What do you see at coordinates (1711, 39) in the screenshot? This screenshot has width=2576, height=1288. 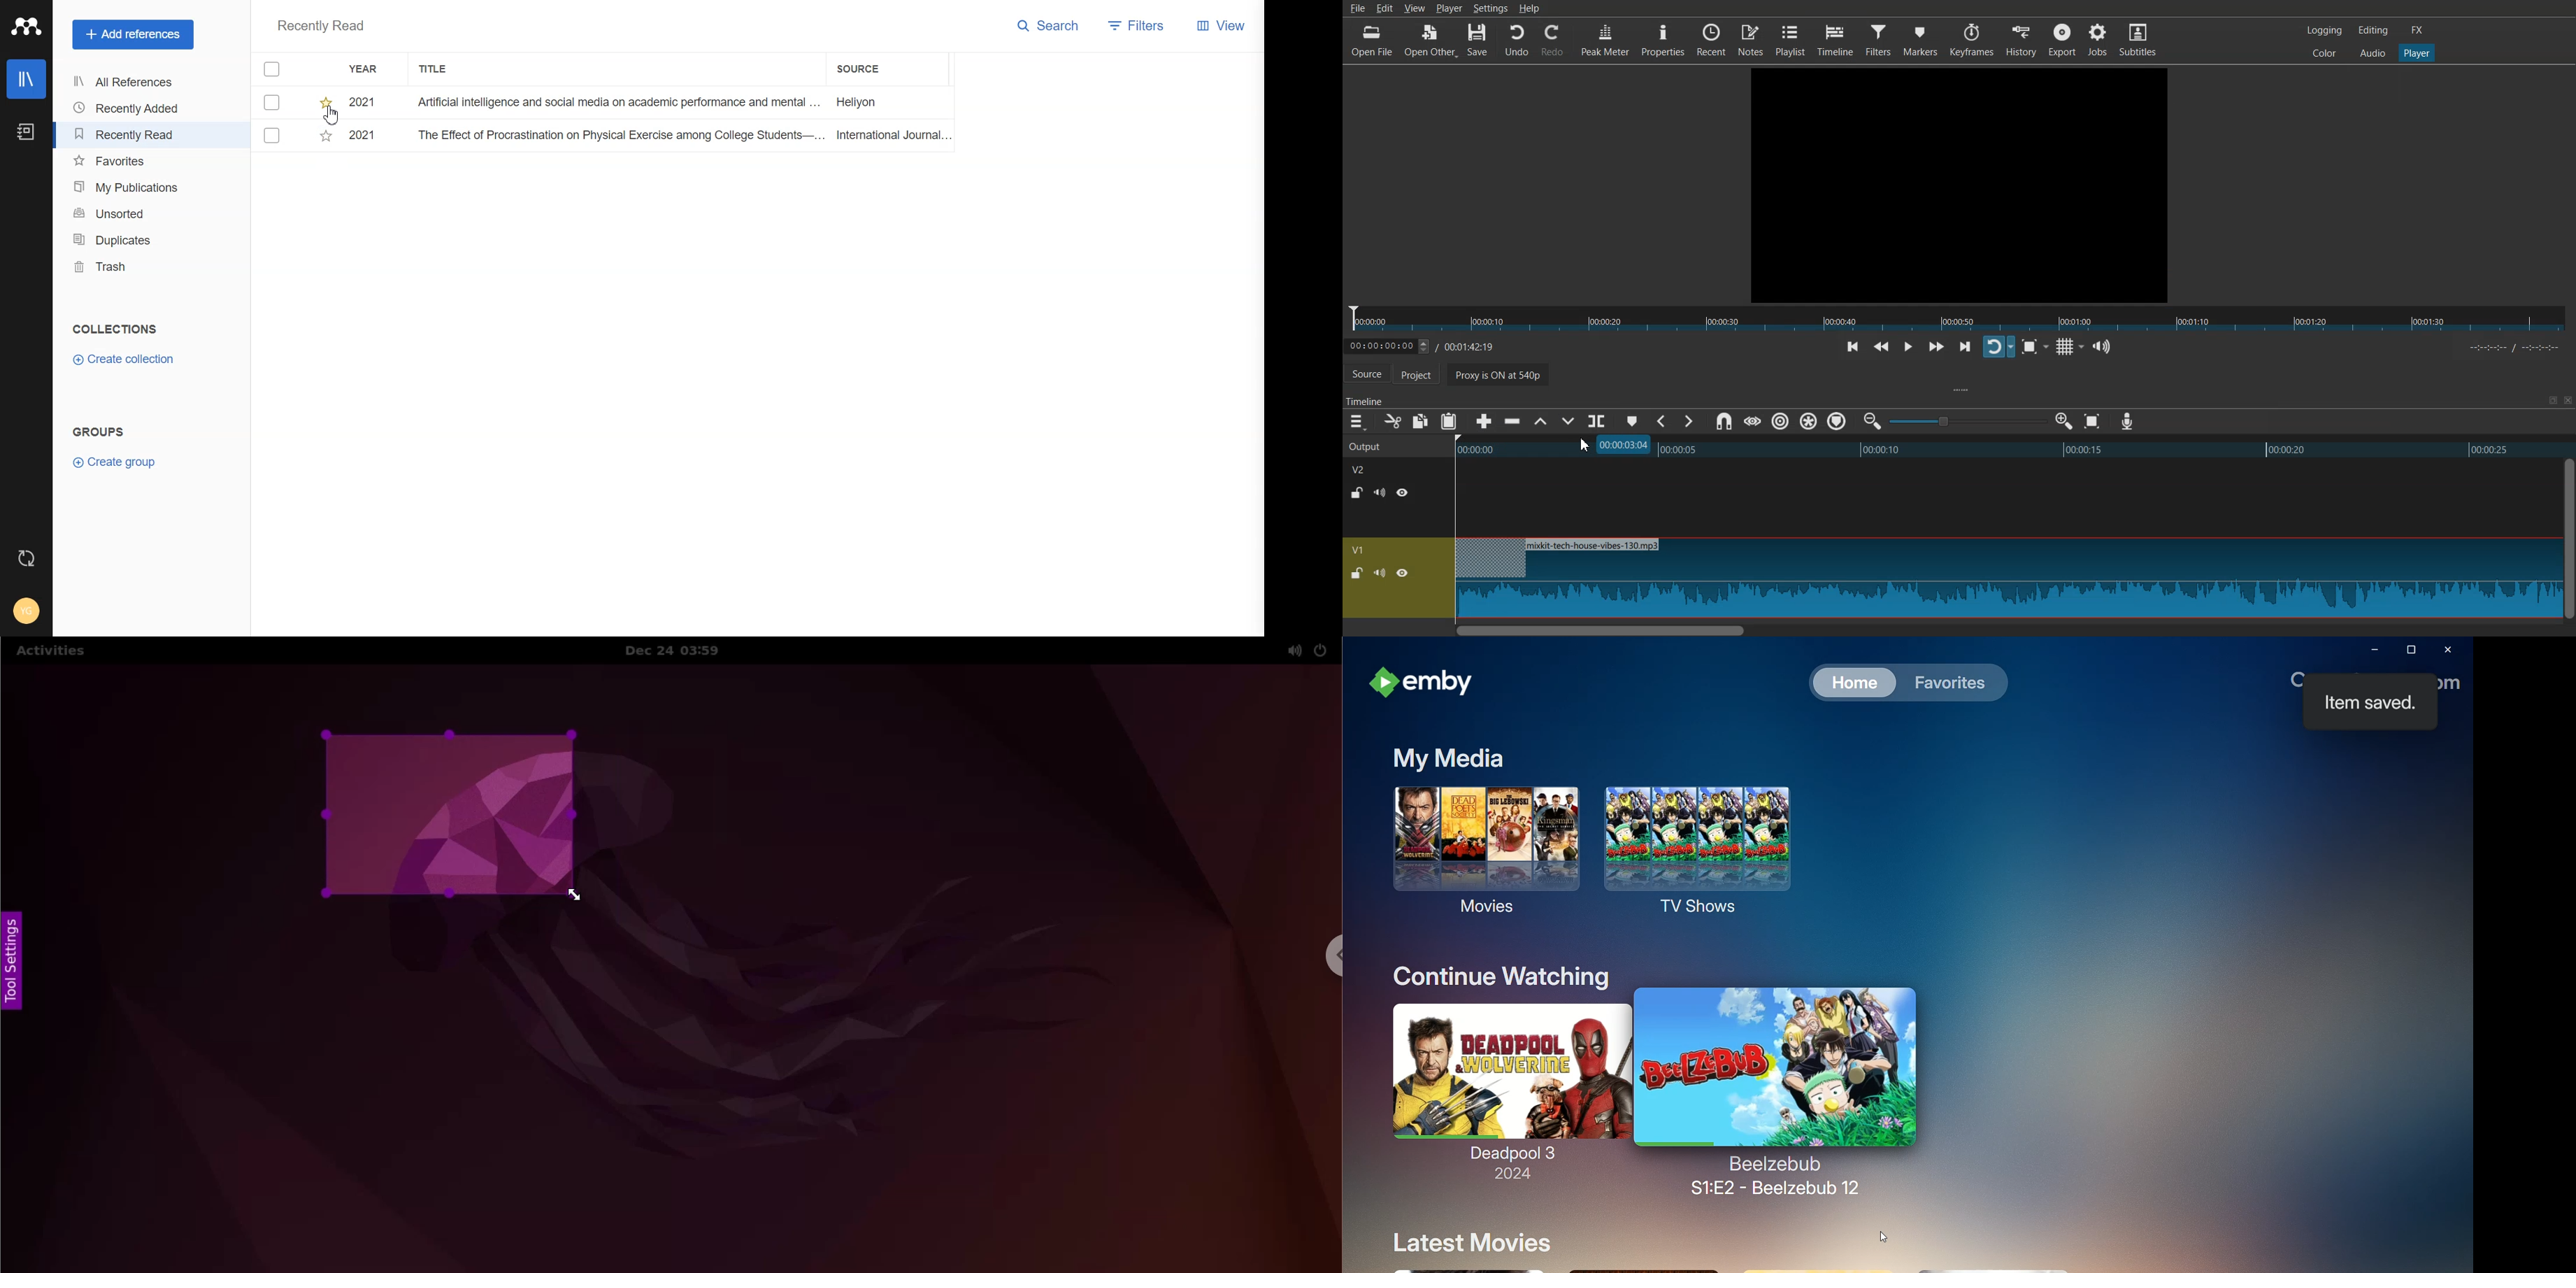 I see `Recent` at bounding box center [1711, 39].